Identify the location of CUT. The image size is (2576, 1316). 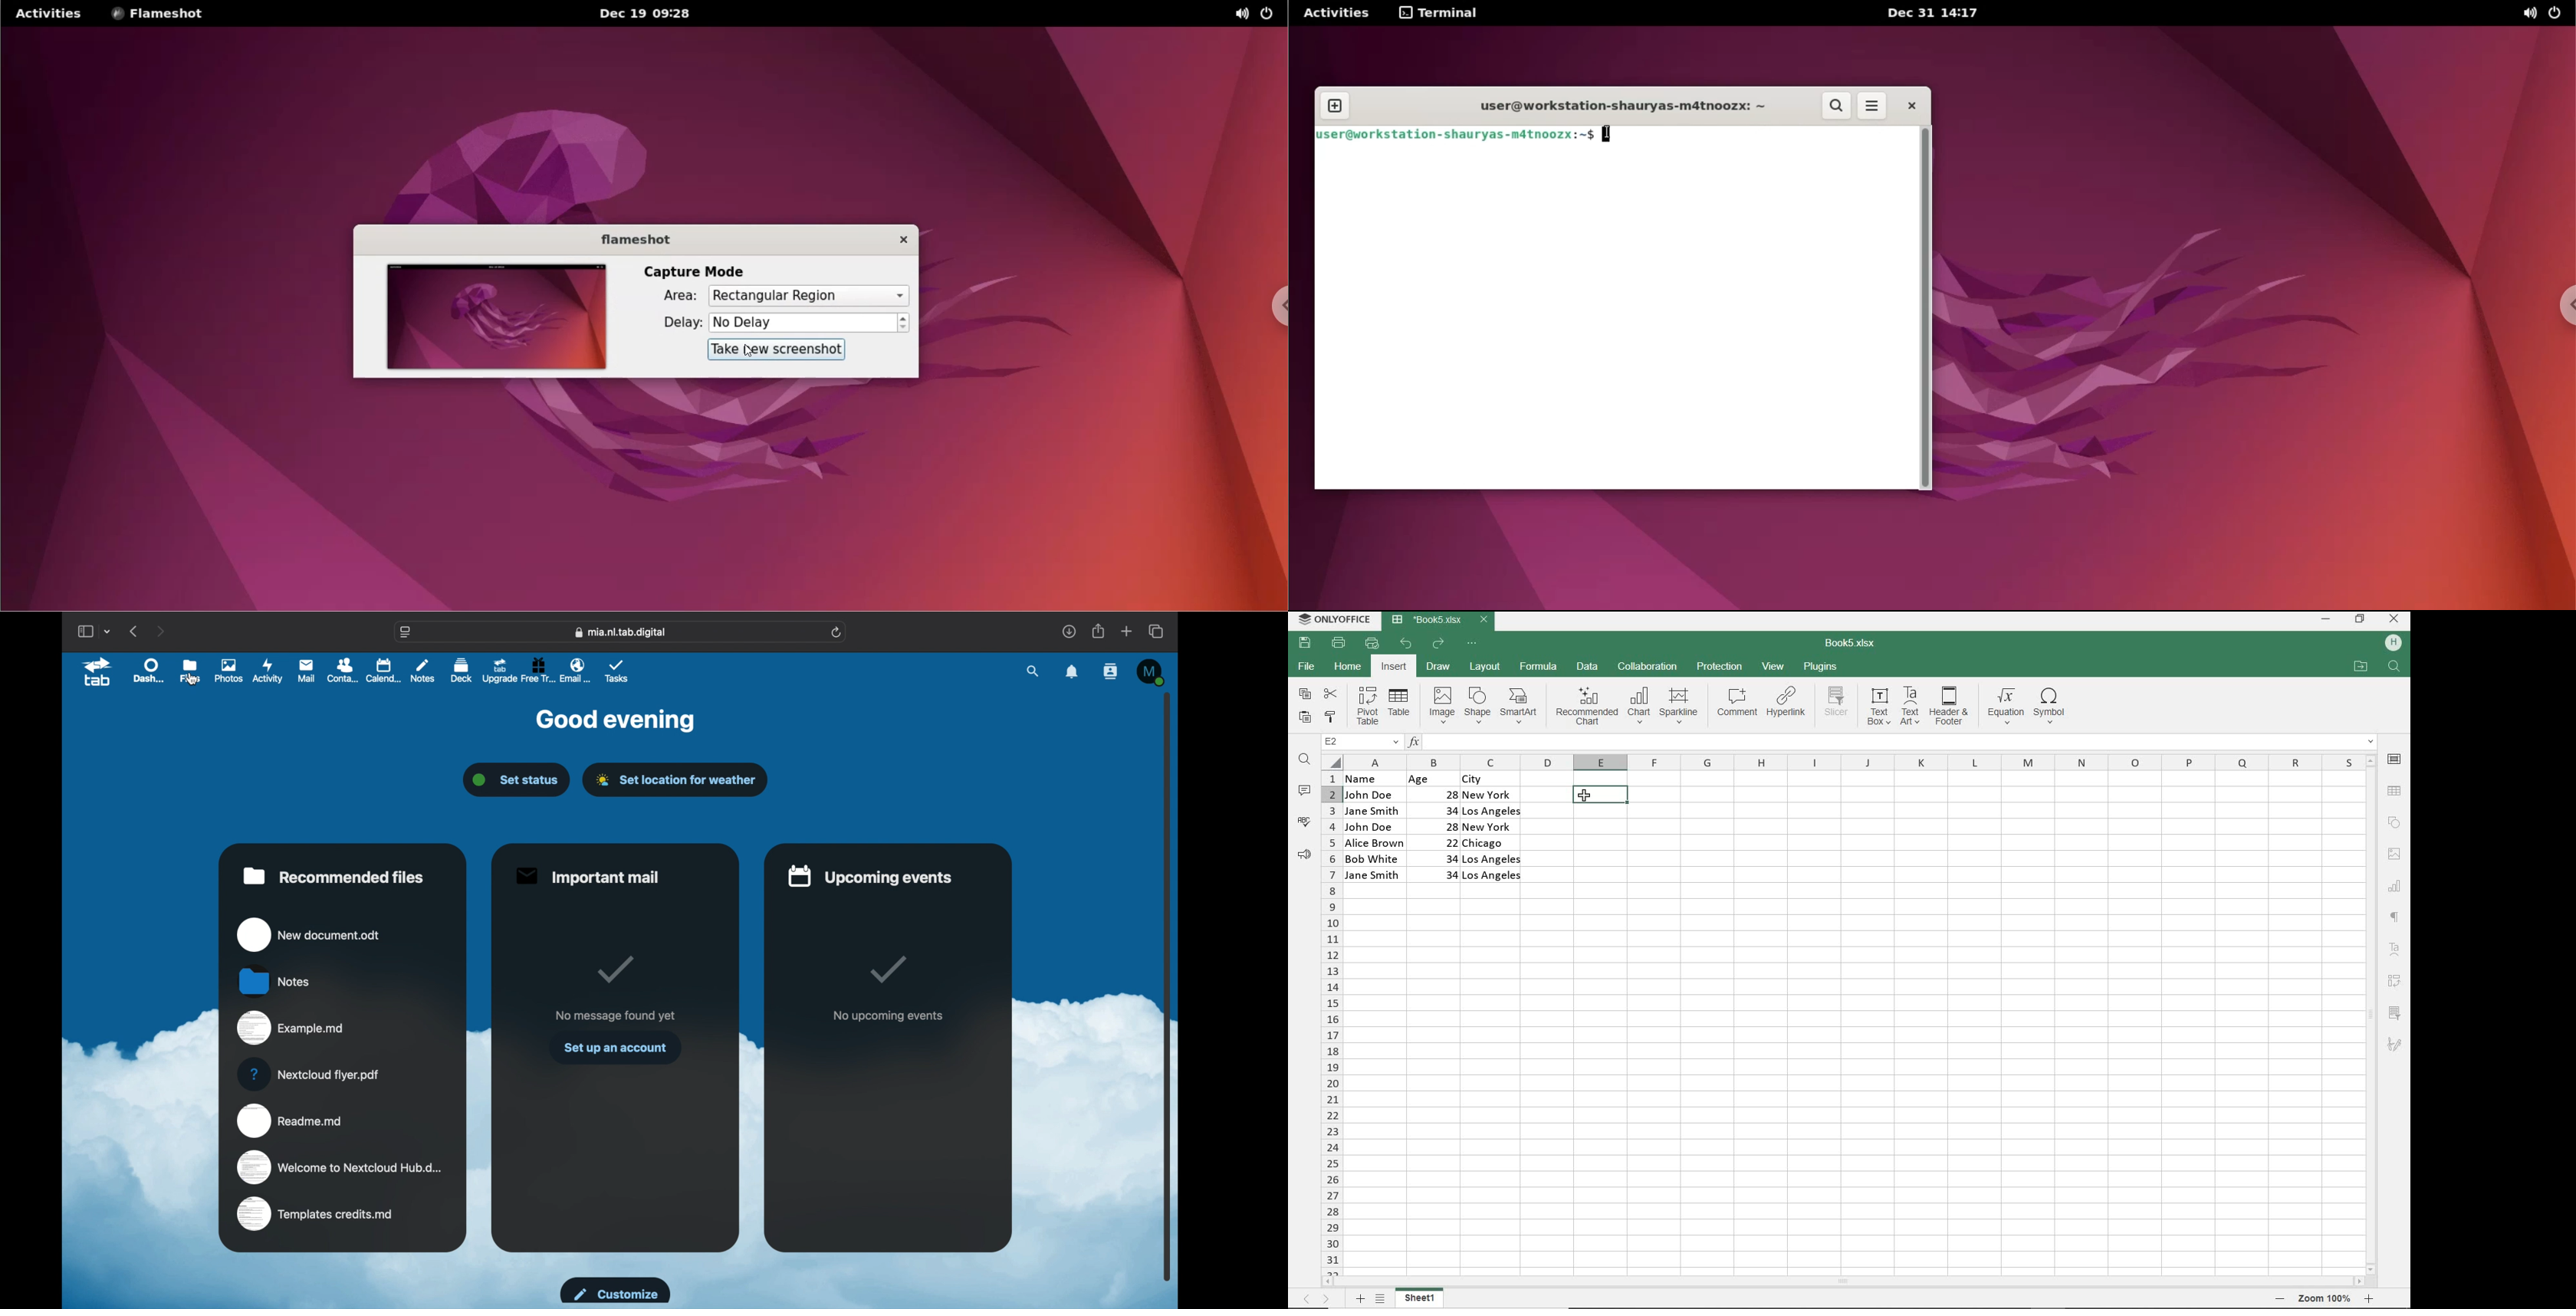
(1331, 693).